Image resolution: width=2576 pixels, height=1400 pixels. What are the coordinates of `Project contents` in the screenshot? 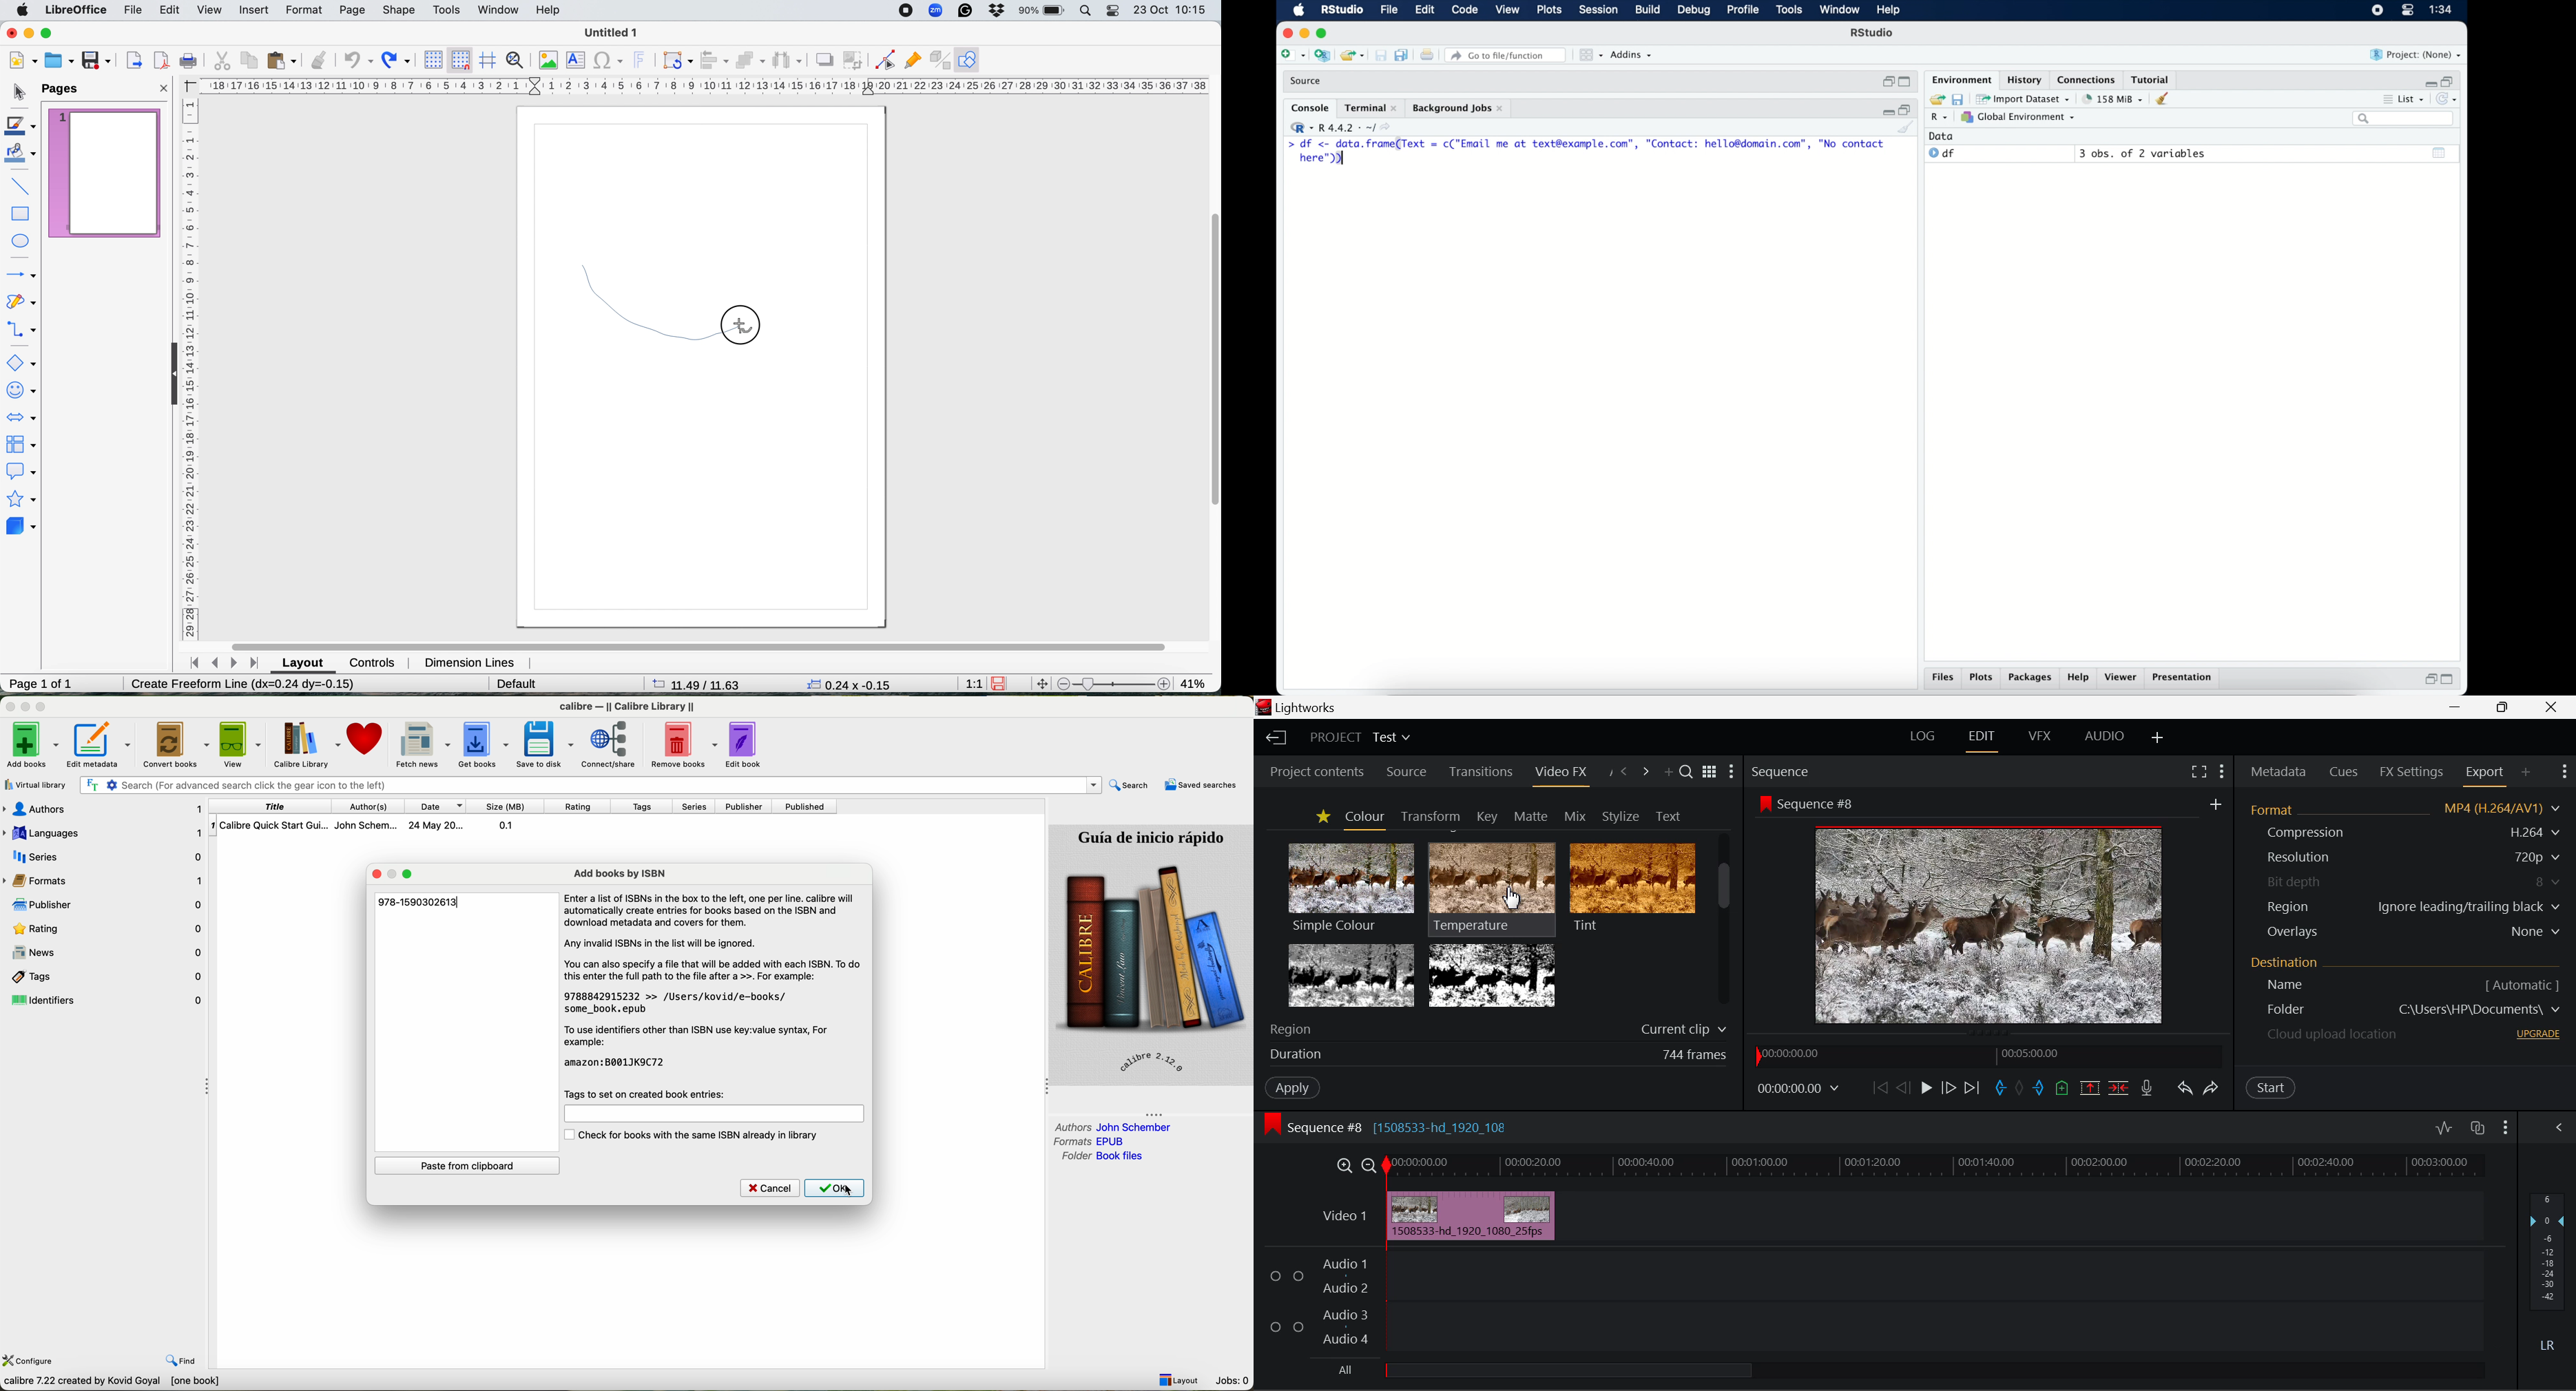 It's located at (1311, 773).